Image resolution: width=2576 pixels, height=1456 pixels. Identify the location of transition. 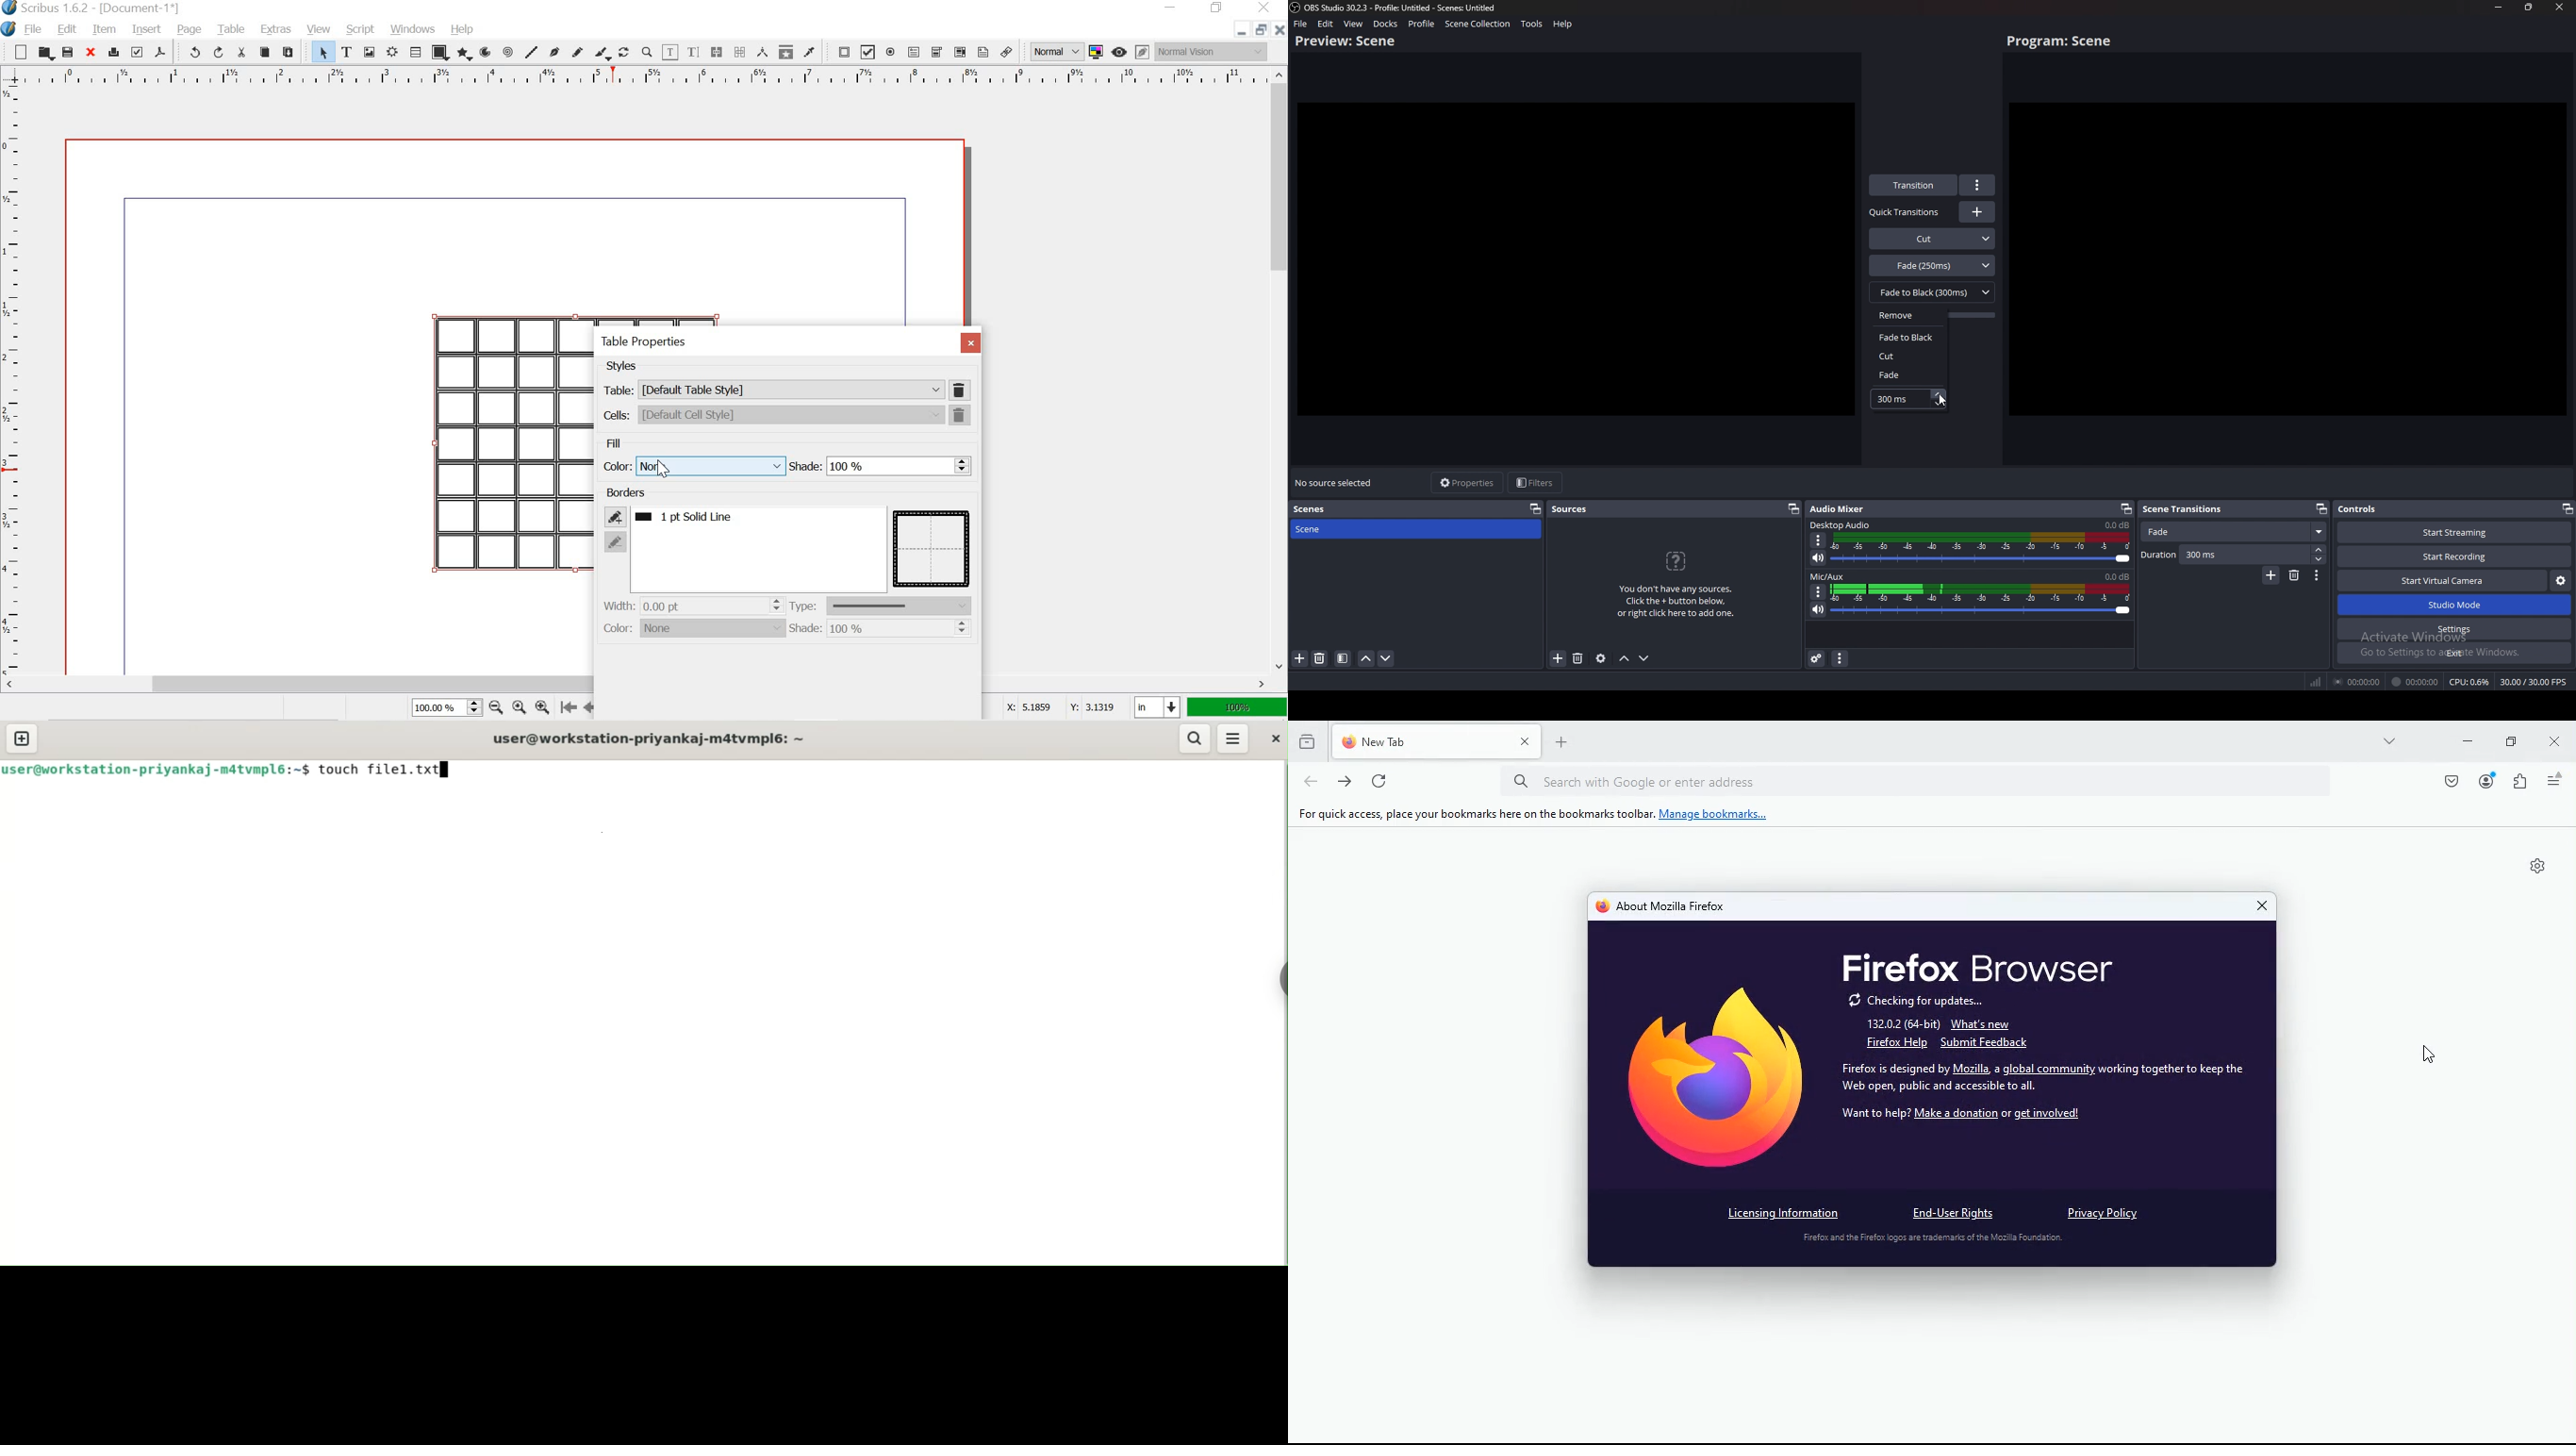
(1915, 185).